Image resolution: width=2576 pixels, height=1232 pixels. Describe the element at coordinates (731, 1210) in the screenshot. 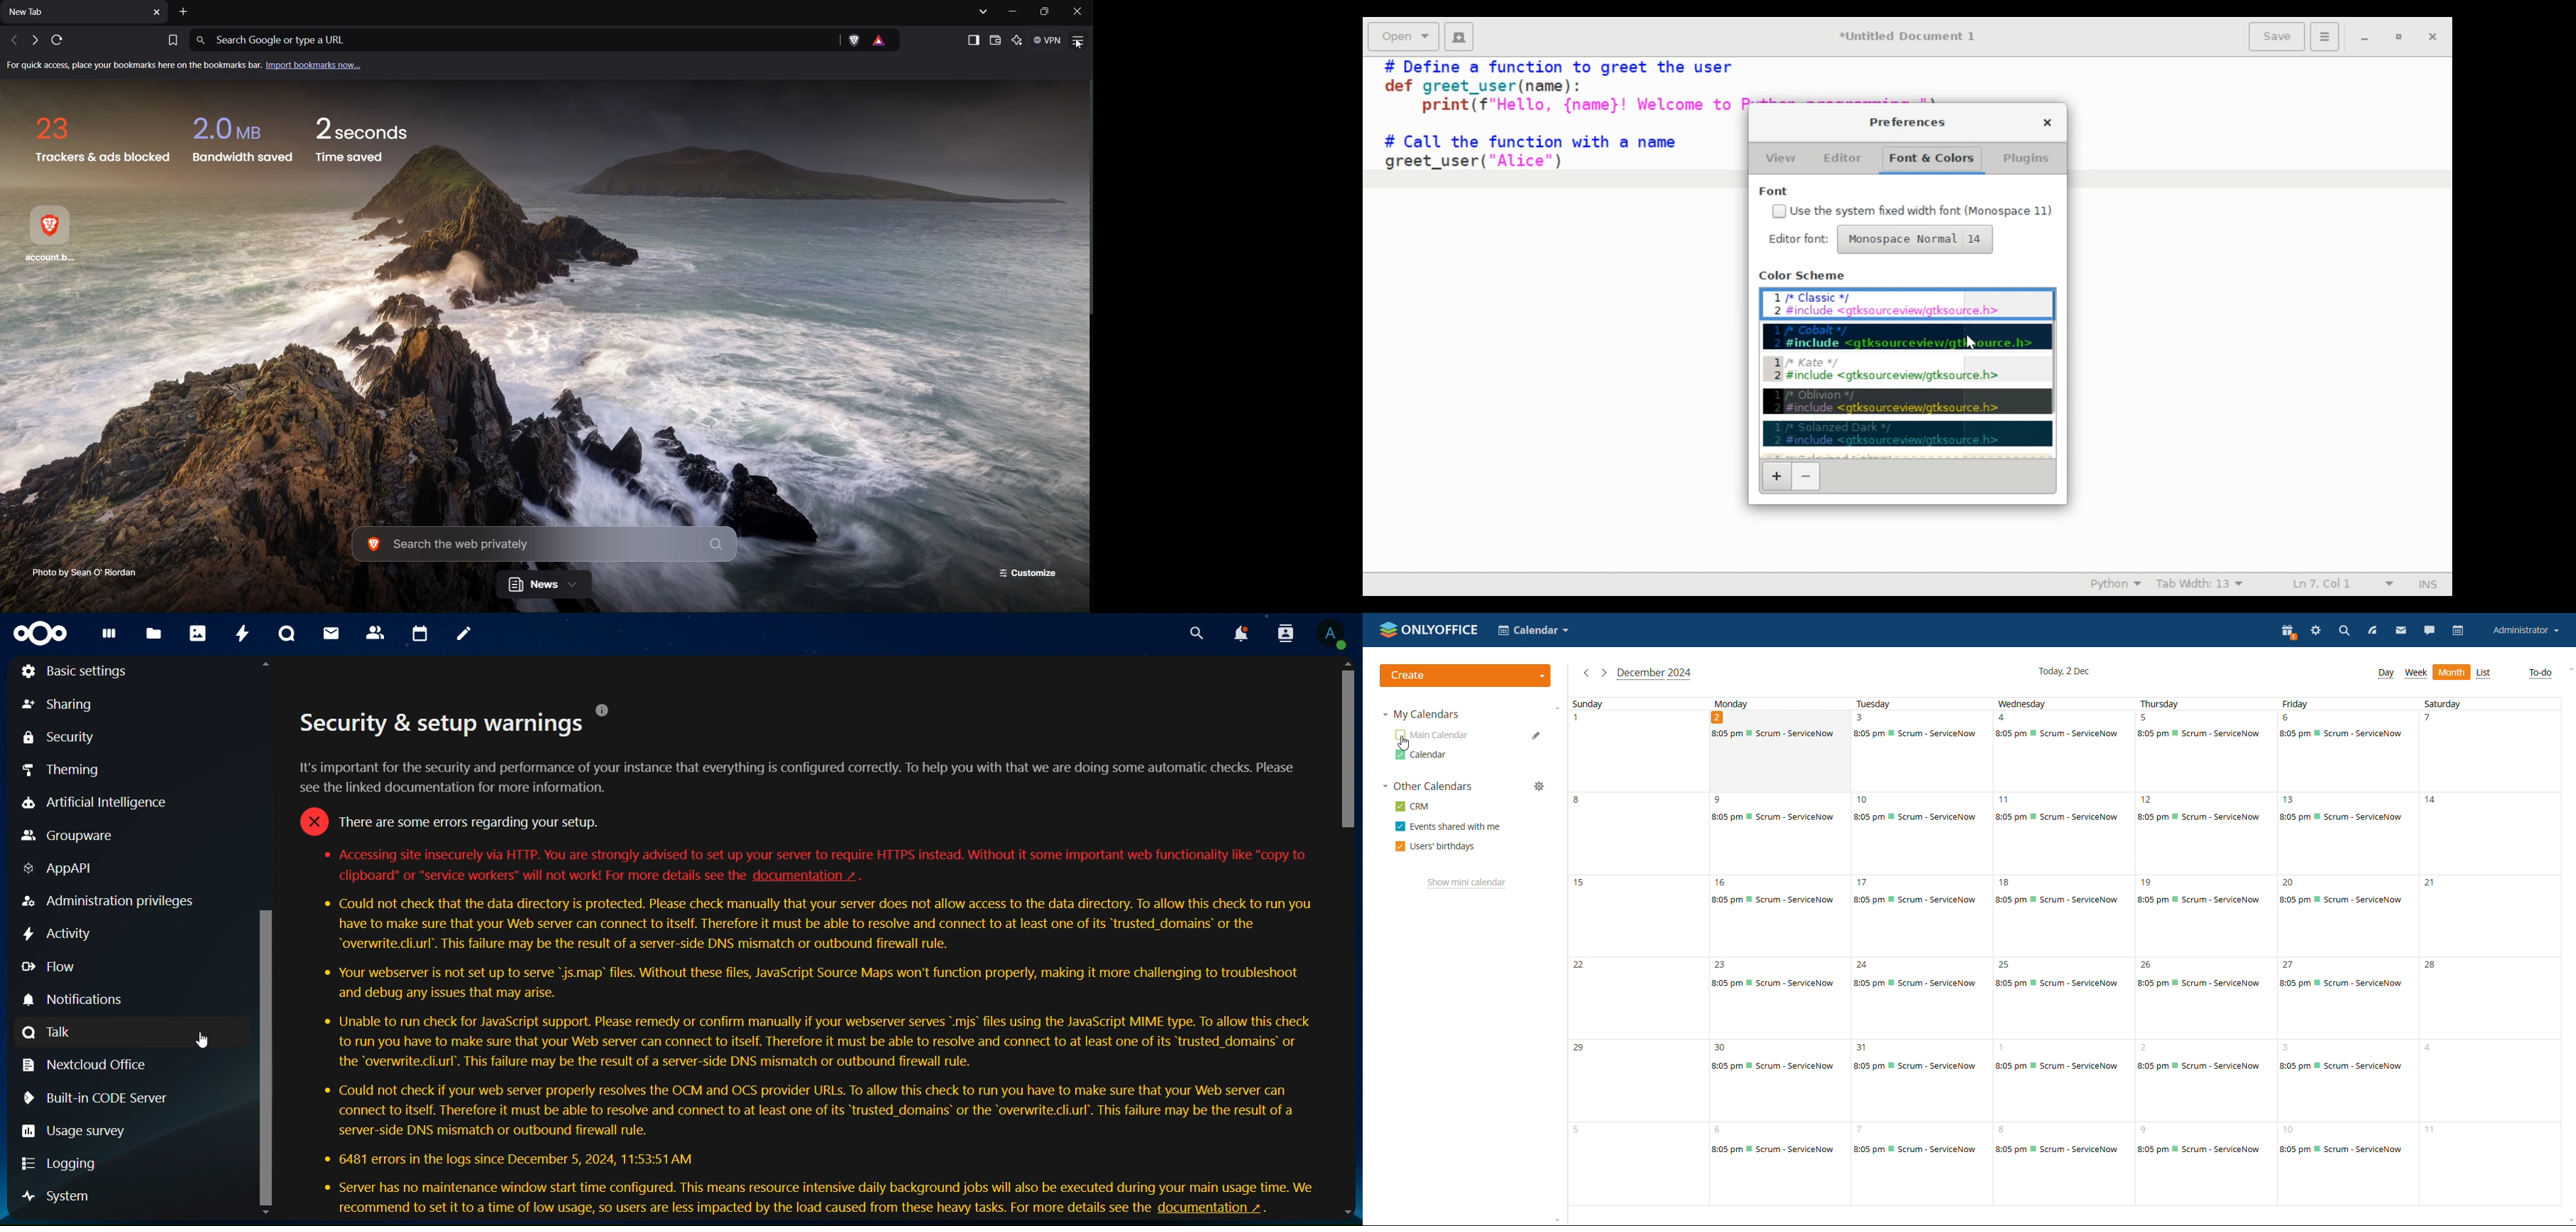

I see `text` at that location.